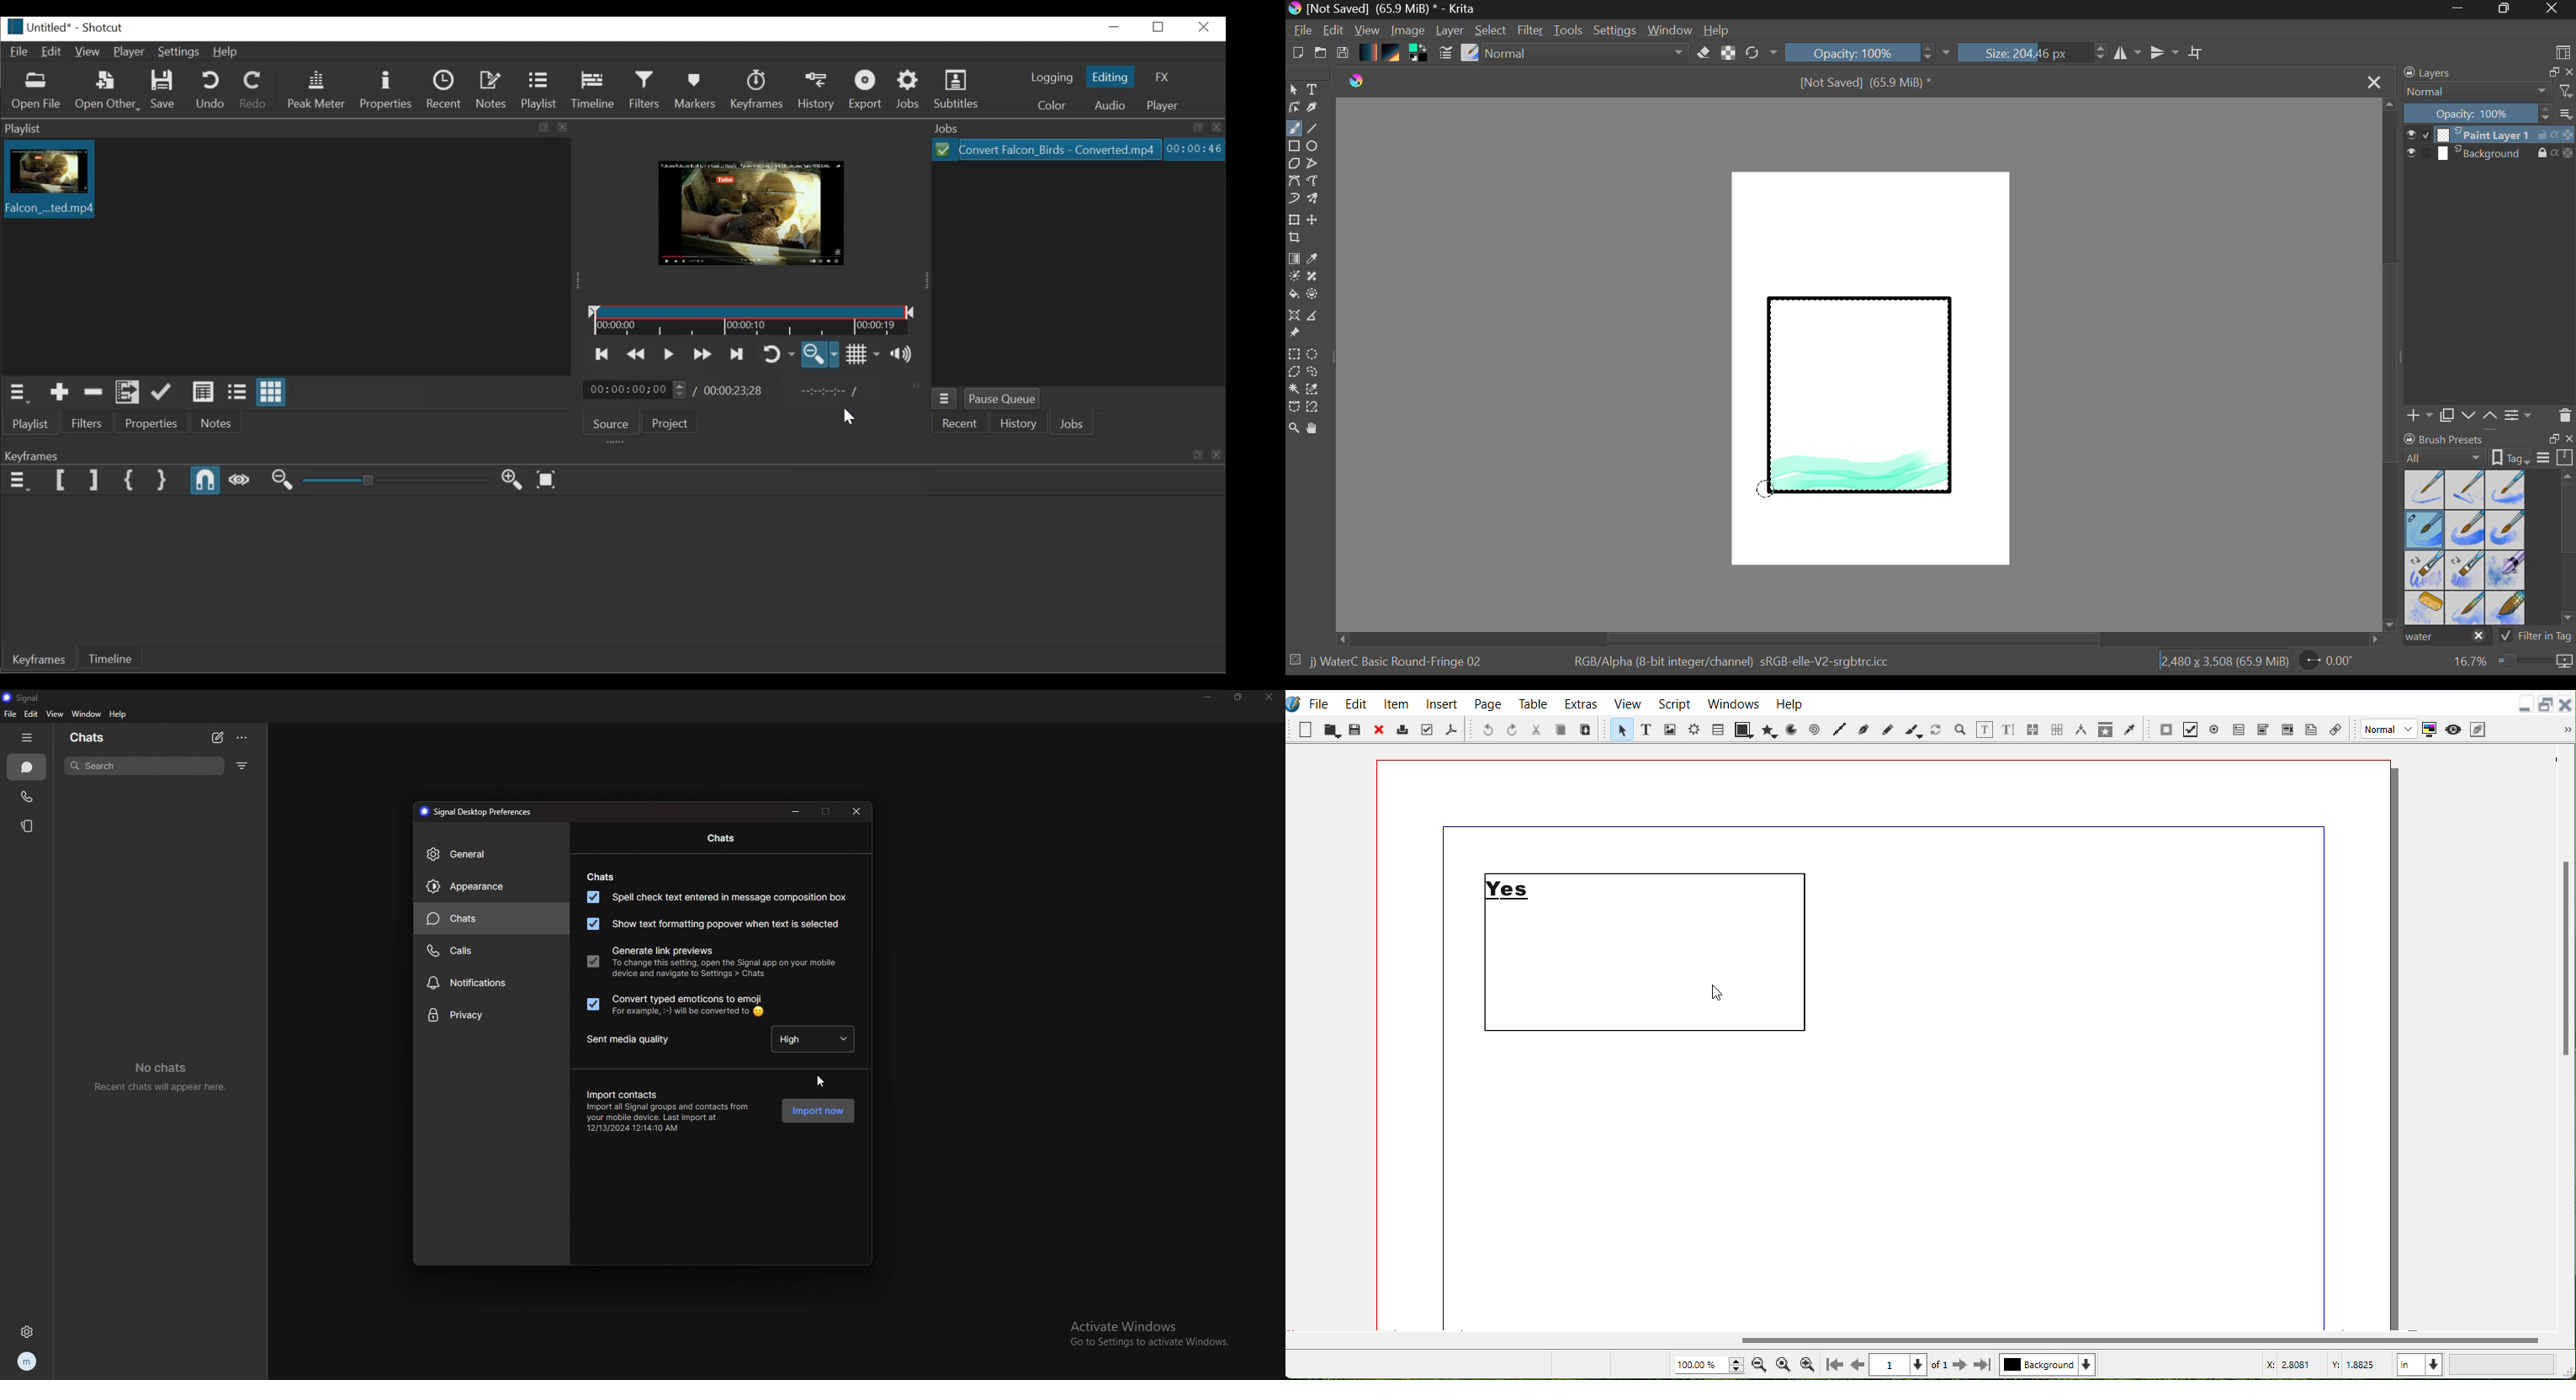 The width and height of the screenshot is (2576, 1400). What do you see at coordinates (1294, 356) in the screenshot?
I see `Rectangle Selection Tool` at bounding box center [1294, 356].